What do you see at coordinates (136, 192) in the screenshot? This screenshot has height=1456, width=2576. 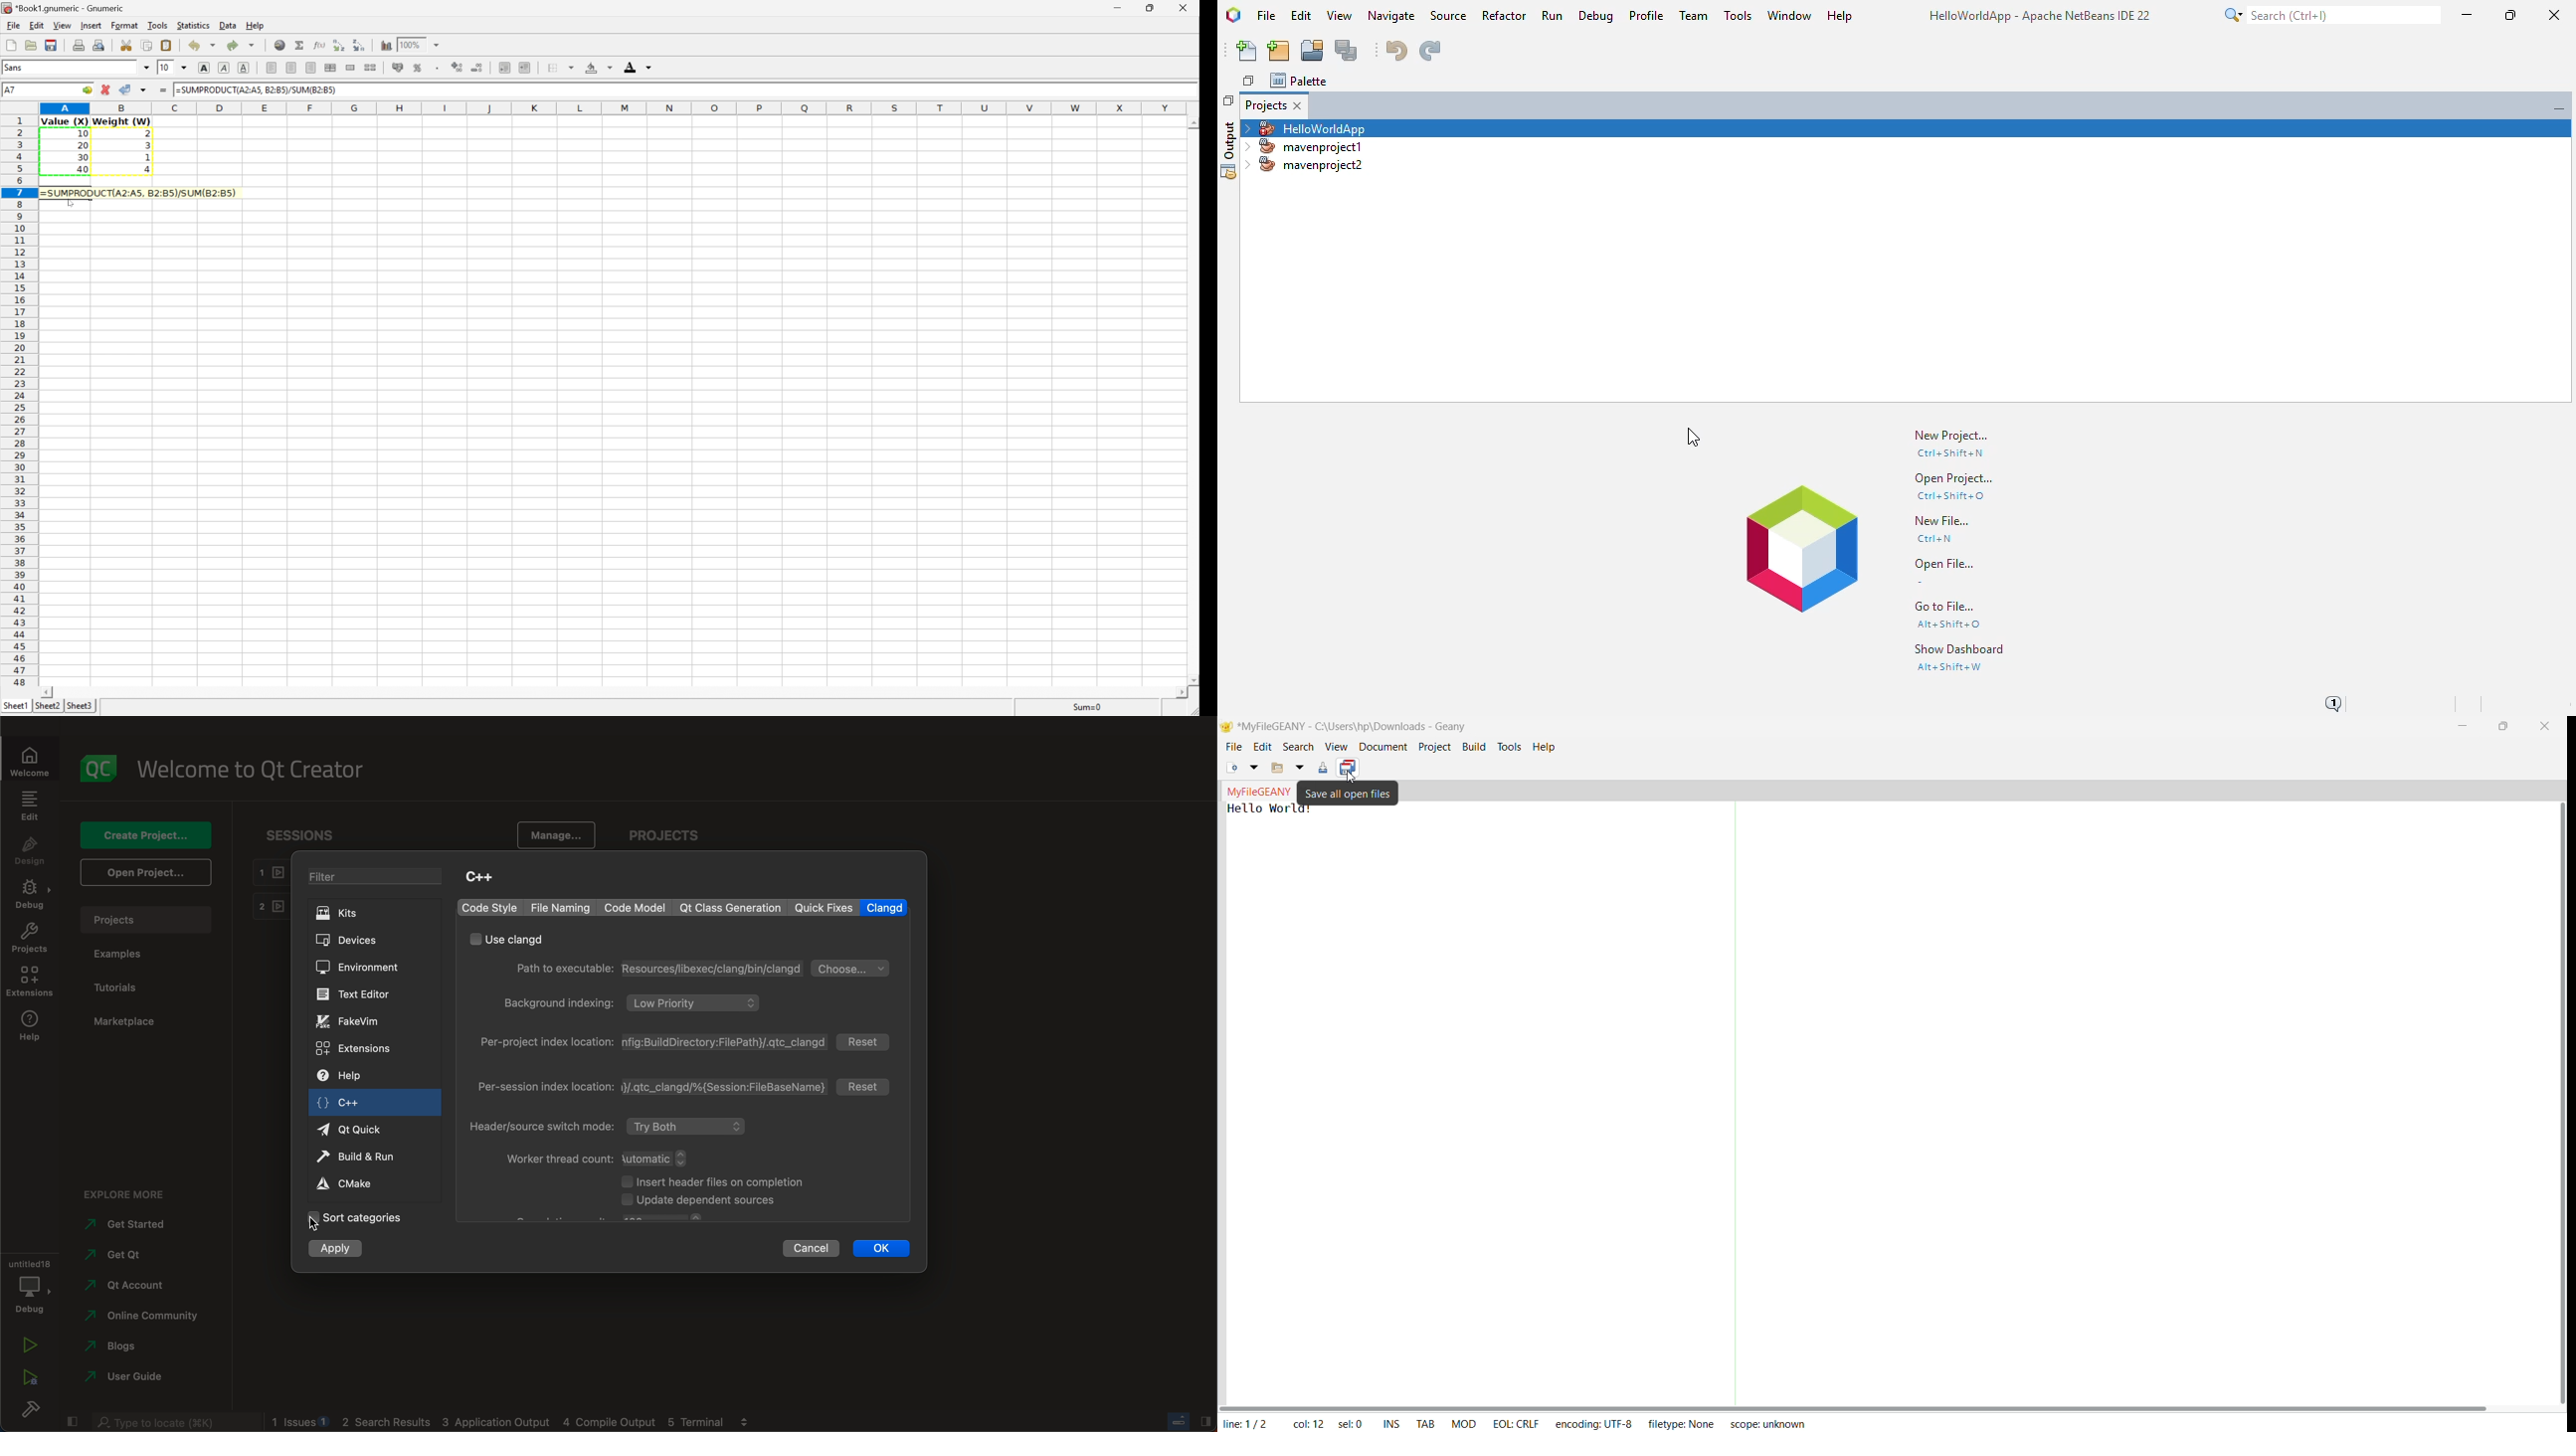 I see `=SUMPRODUCT(A2:A5, B2:B5) / SUM(B2:B5)` at bounding box center [136, 192].